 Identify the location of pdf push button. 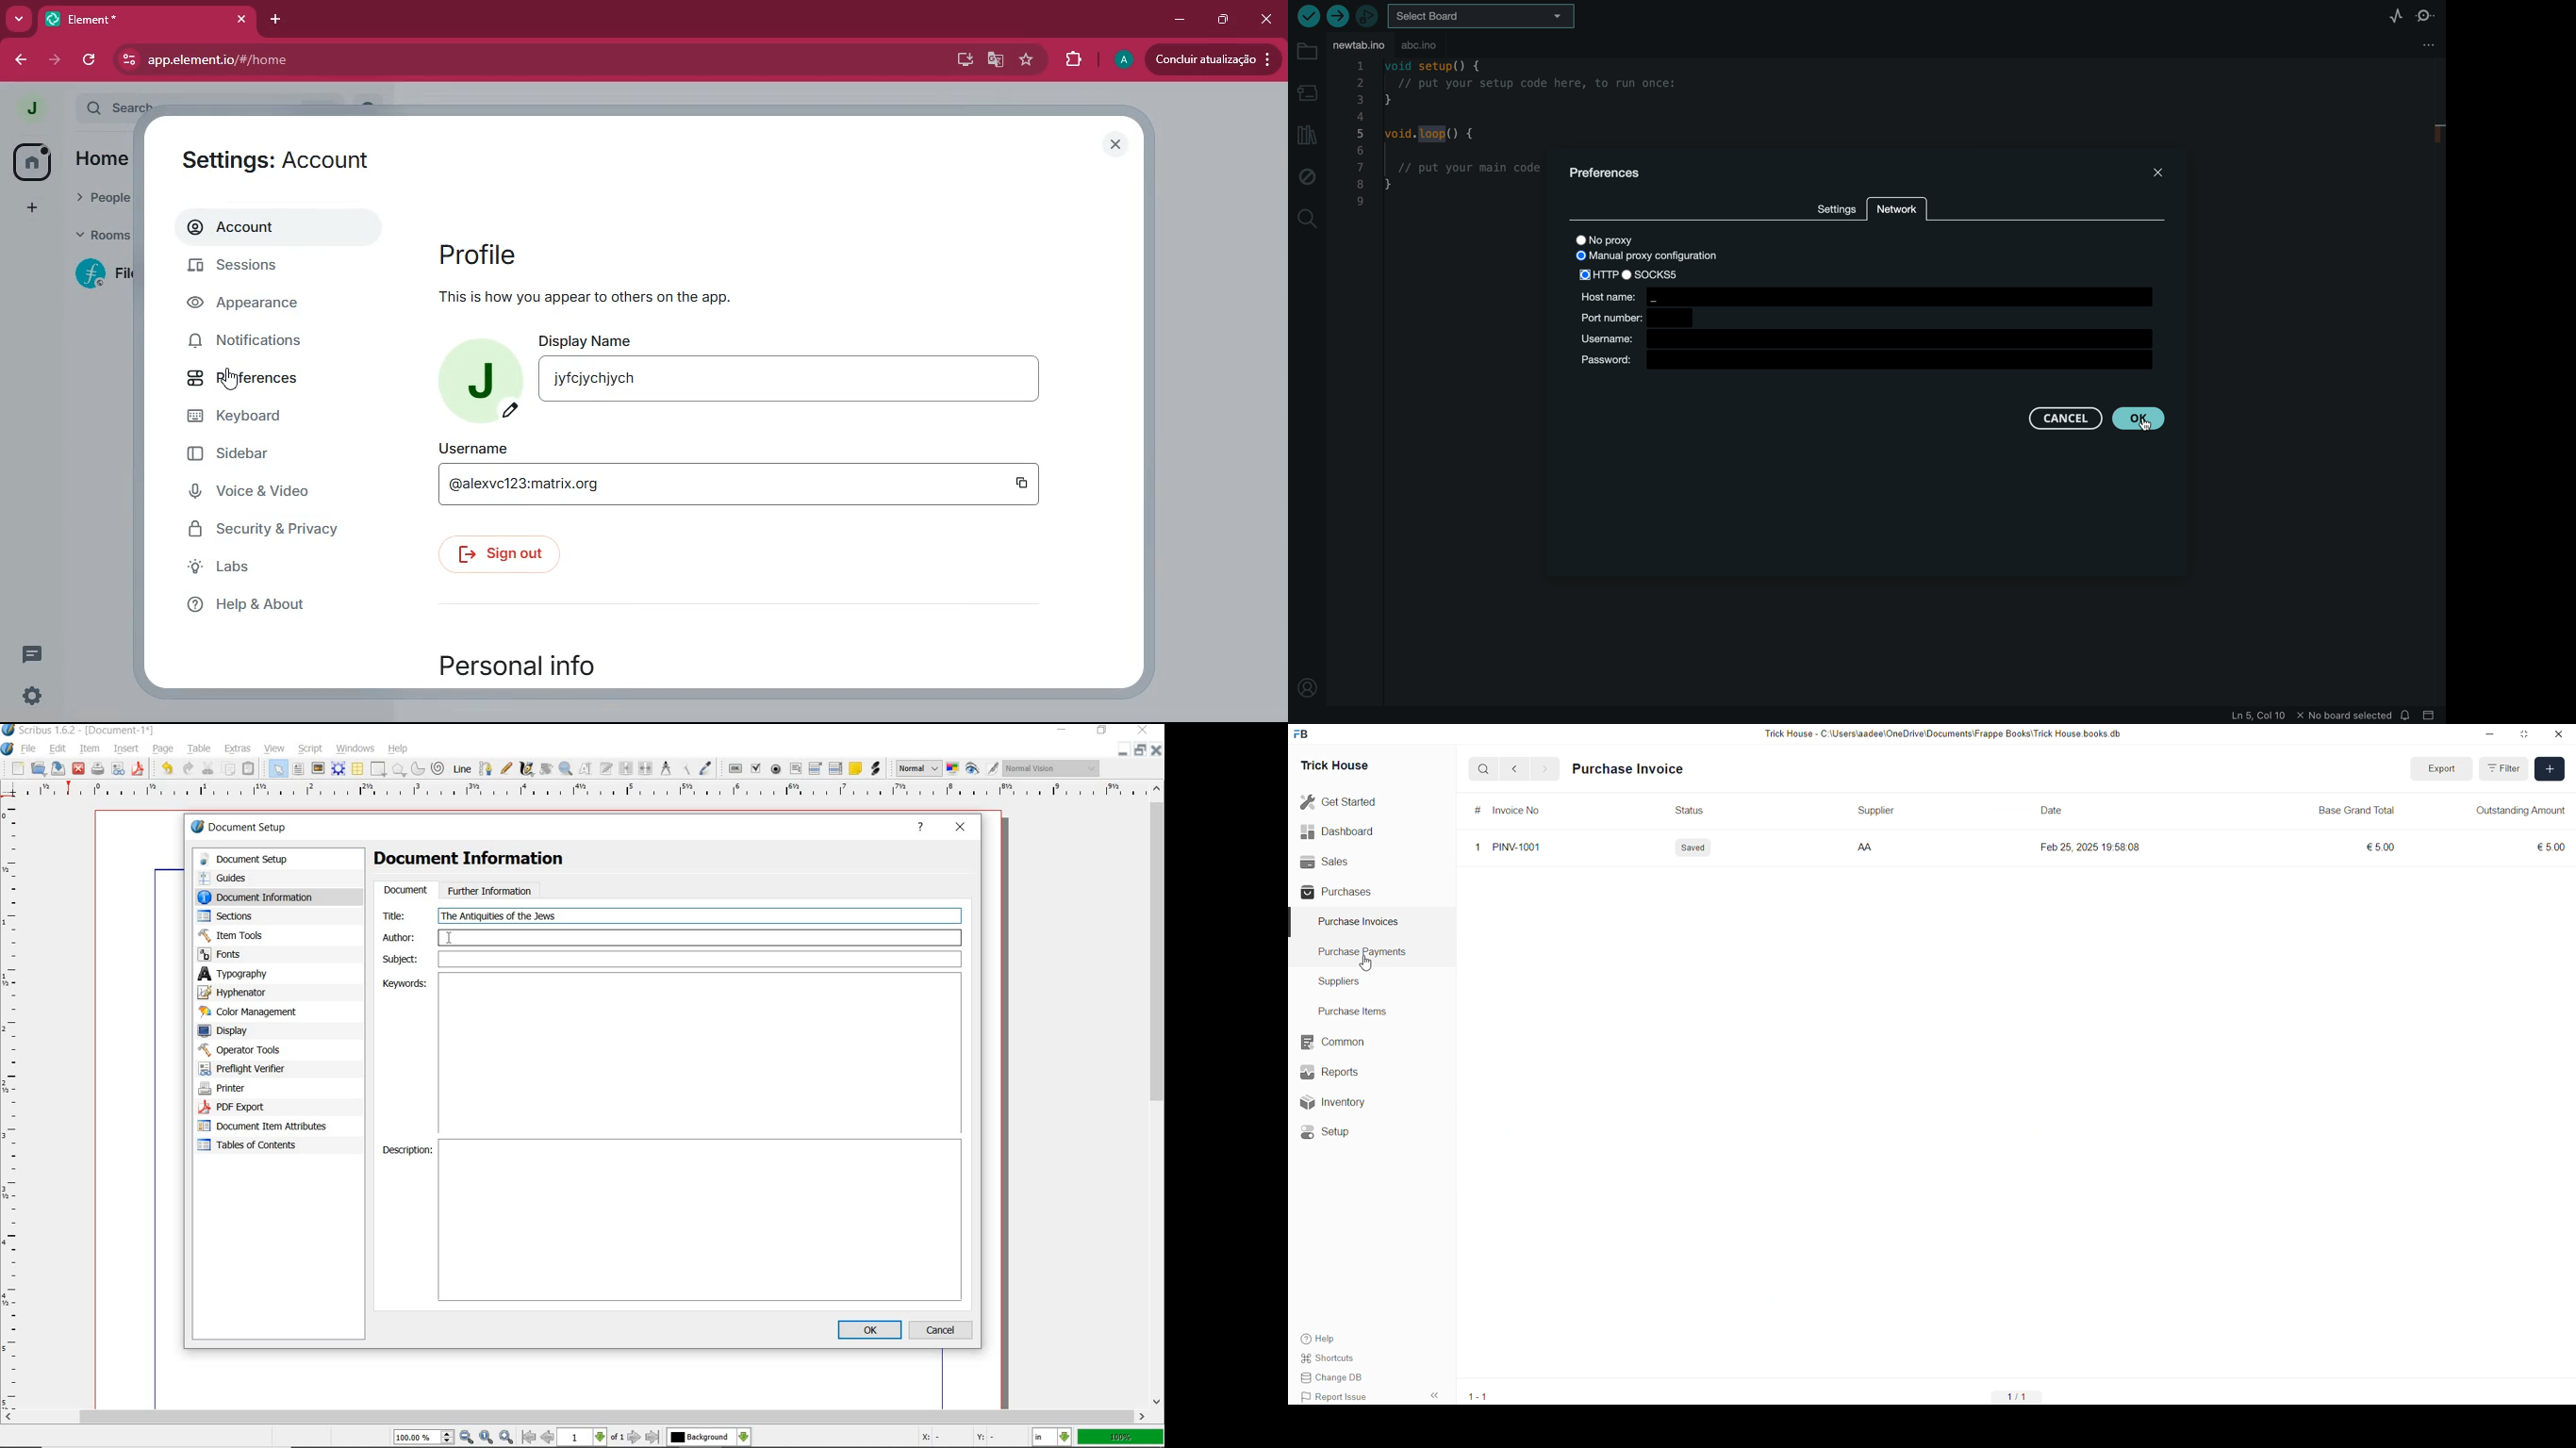
(735, 768).